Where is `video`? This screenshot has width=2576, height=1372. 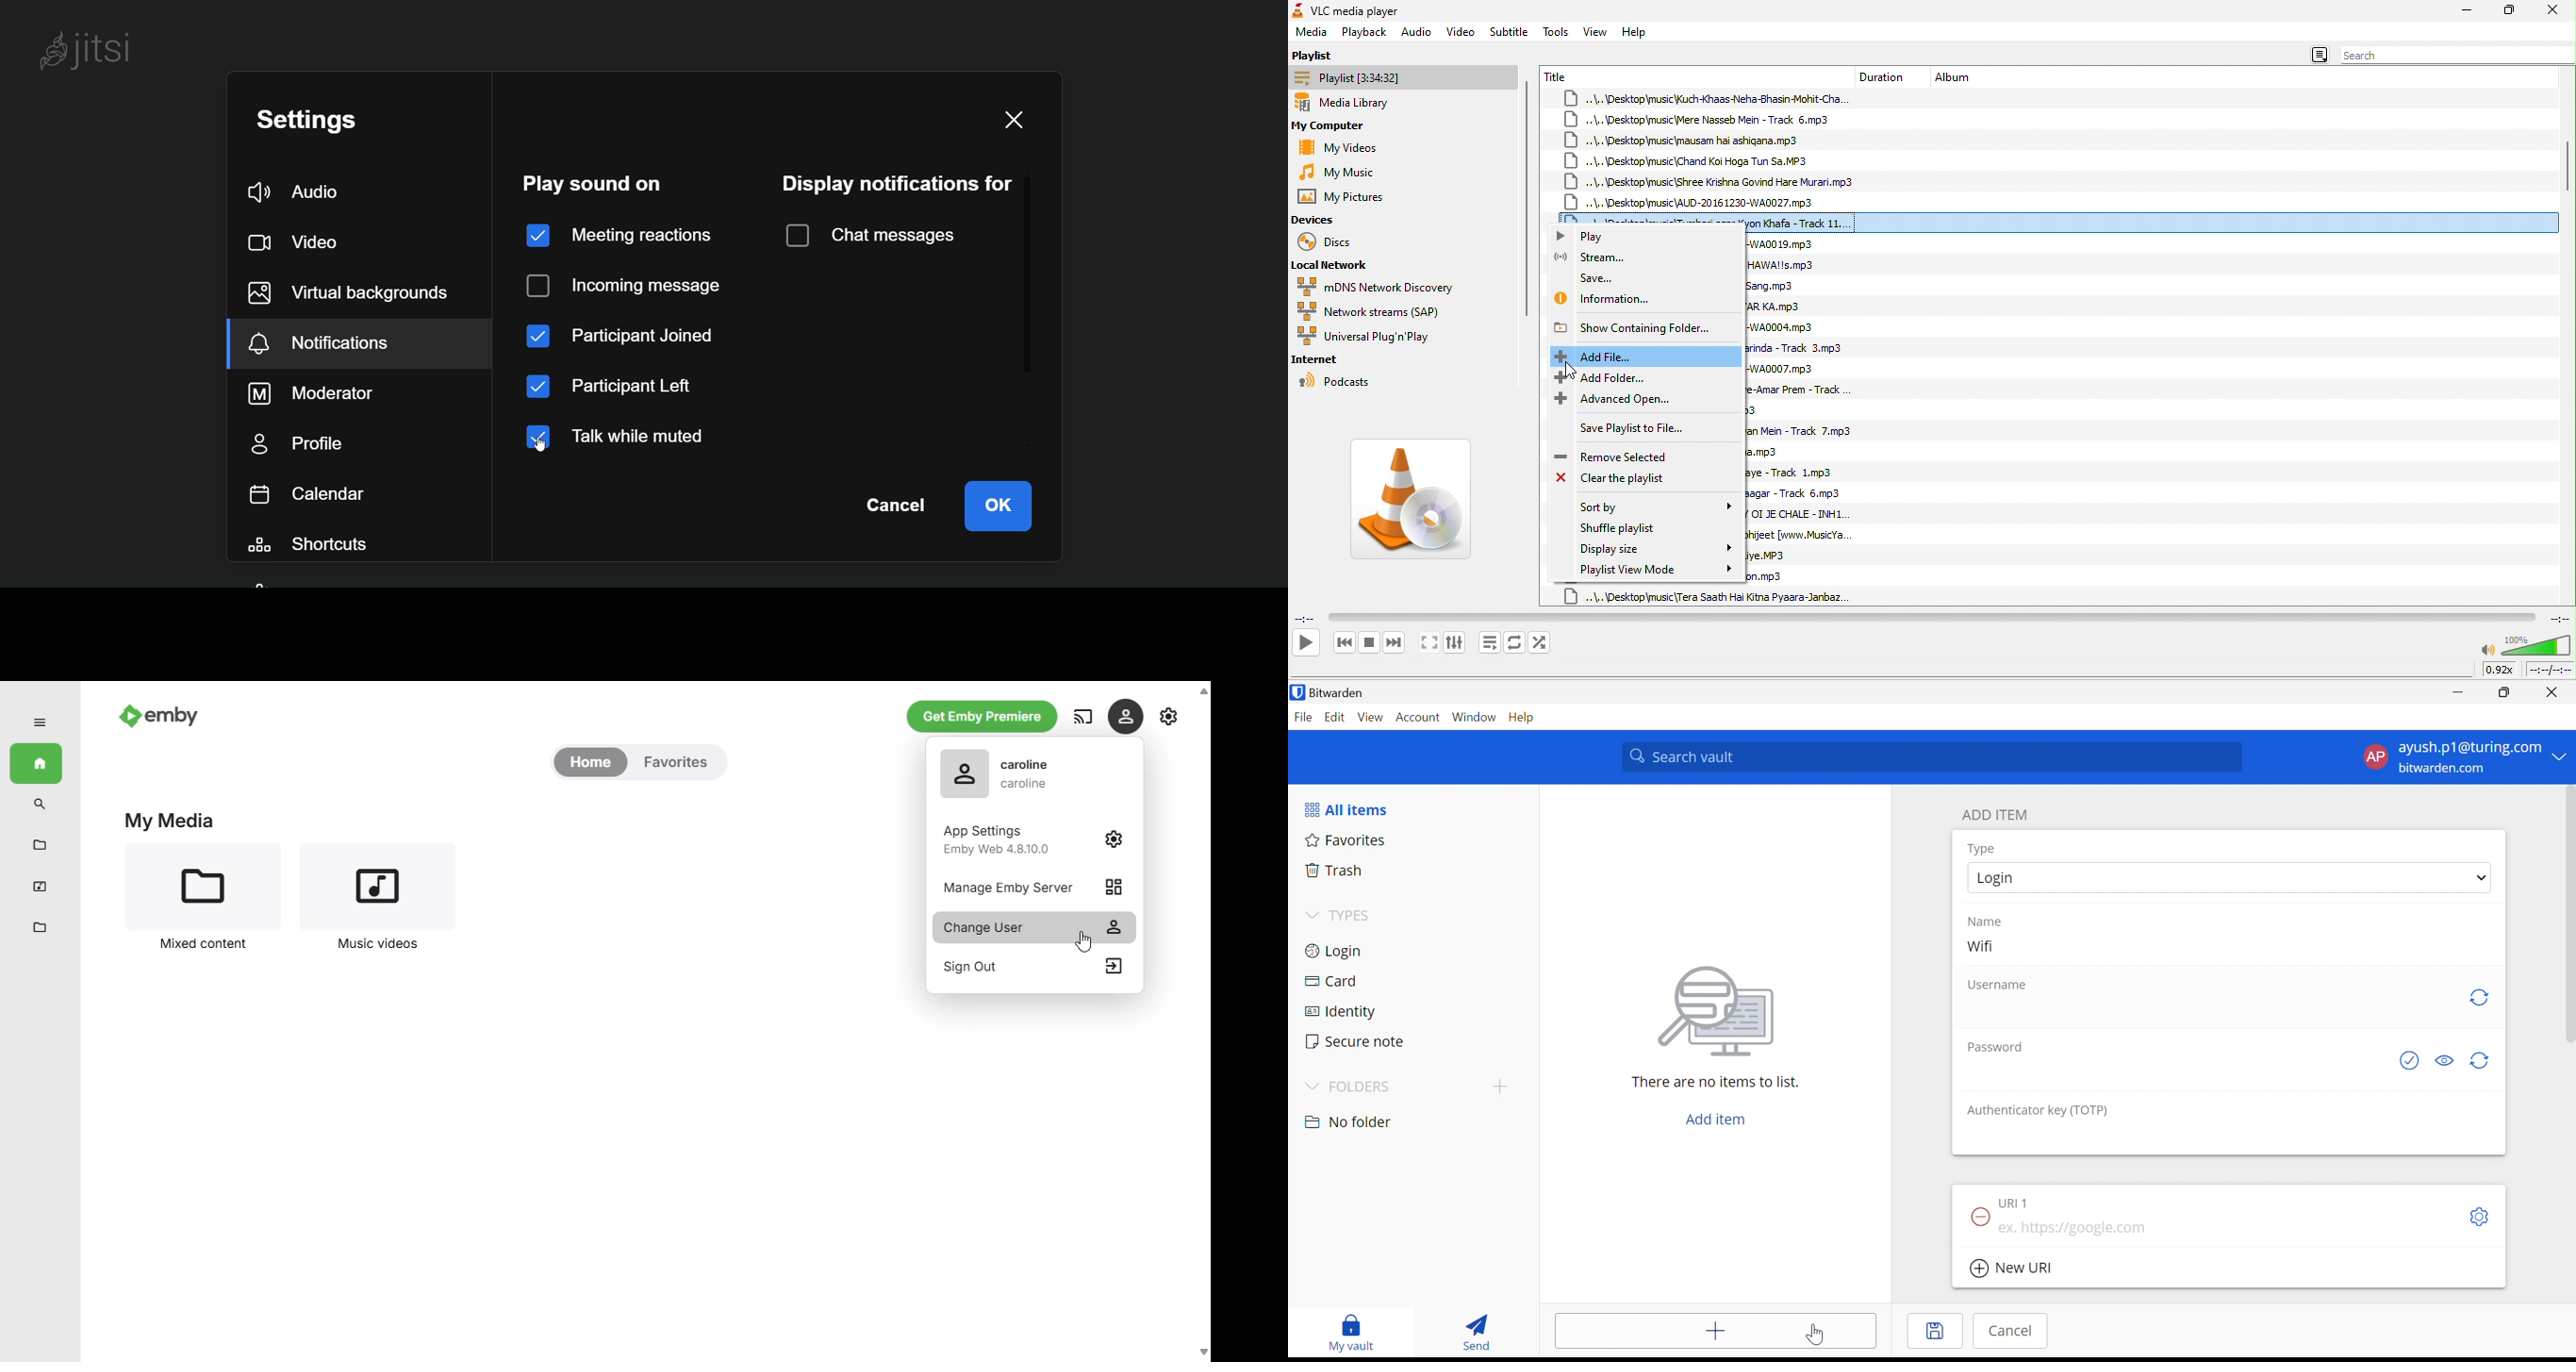
video is located at coordinates (303, 242).